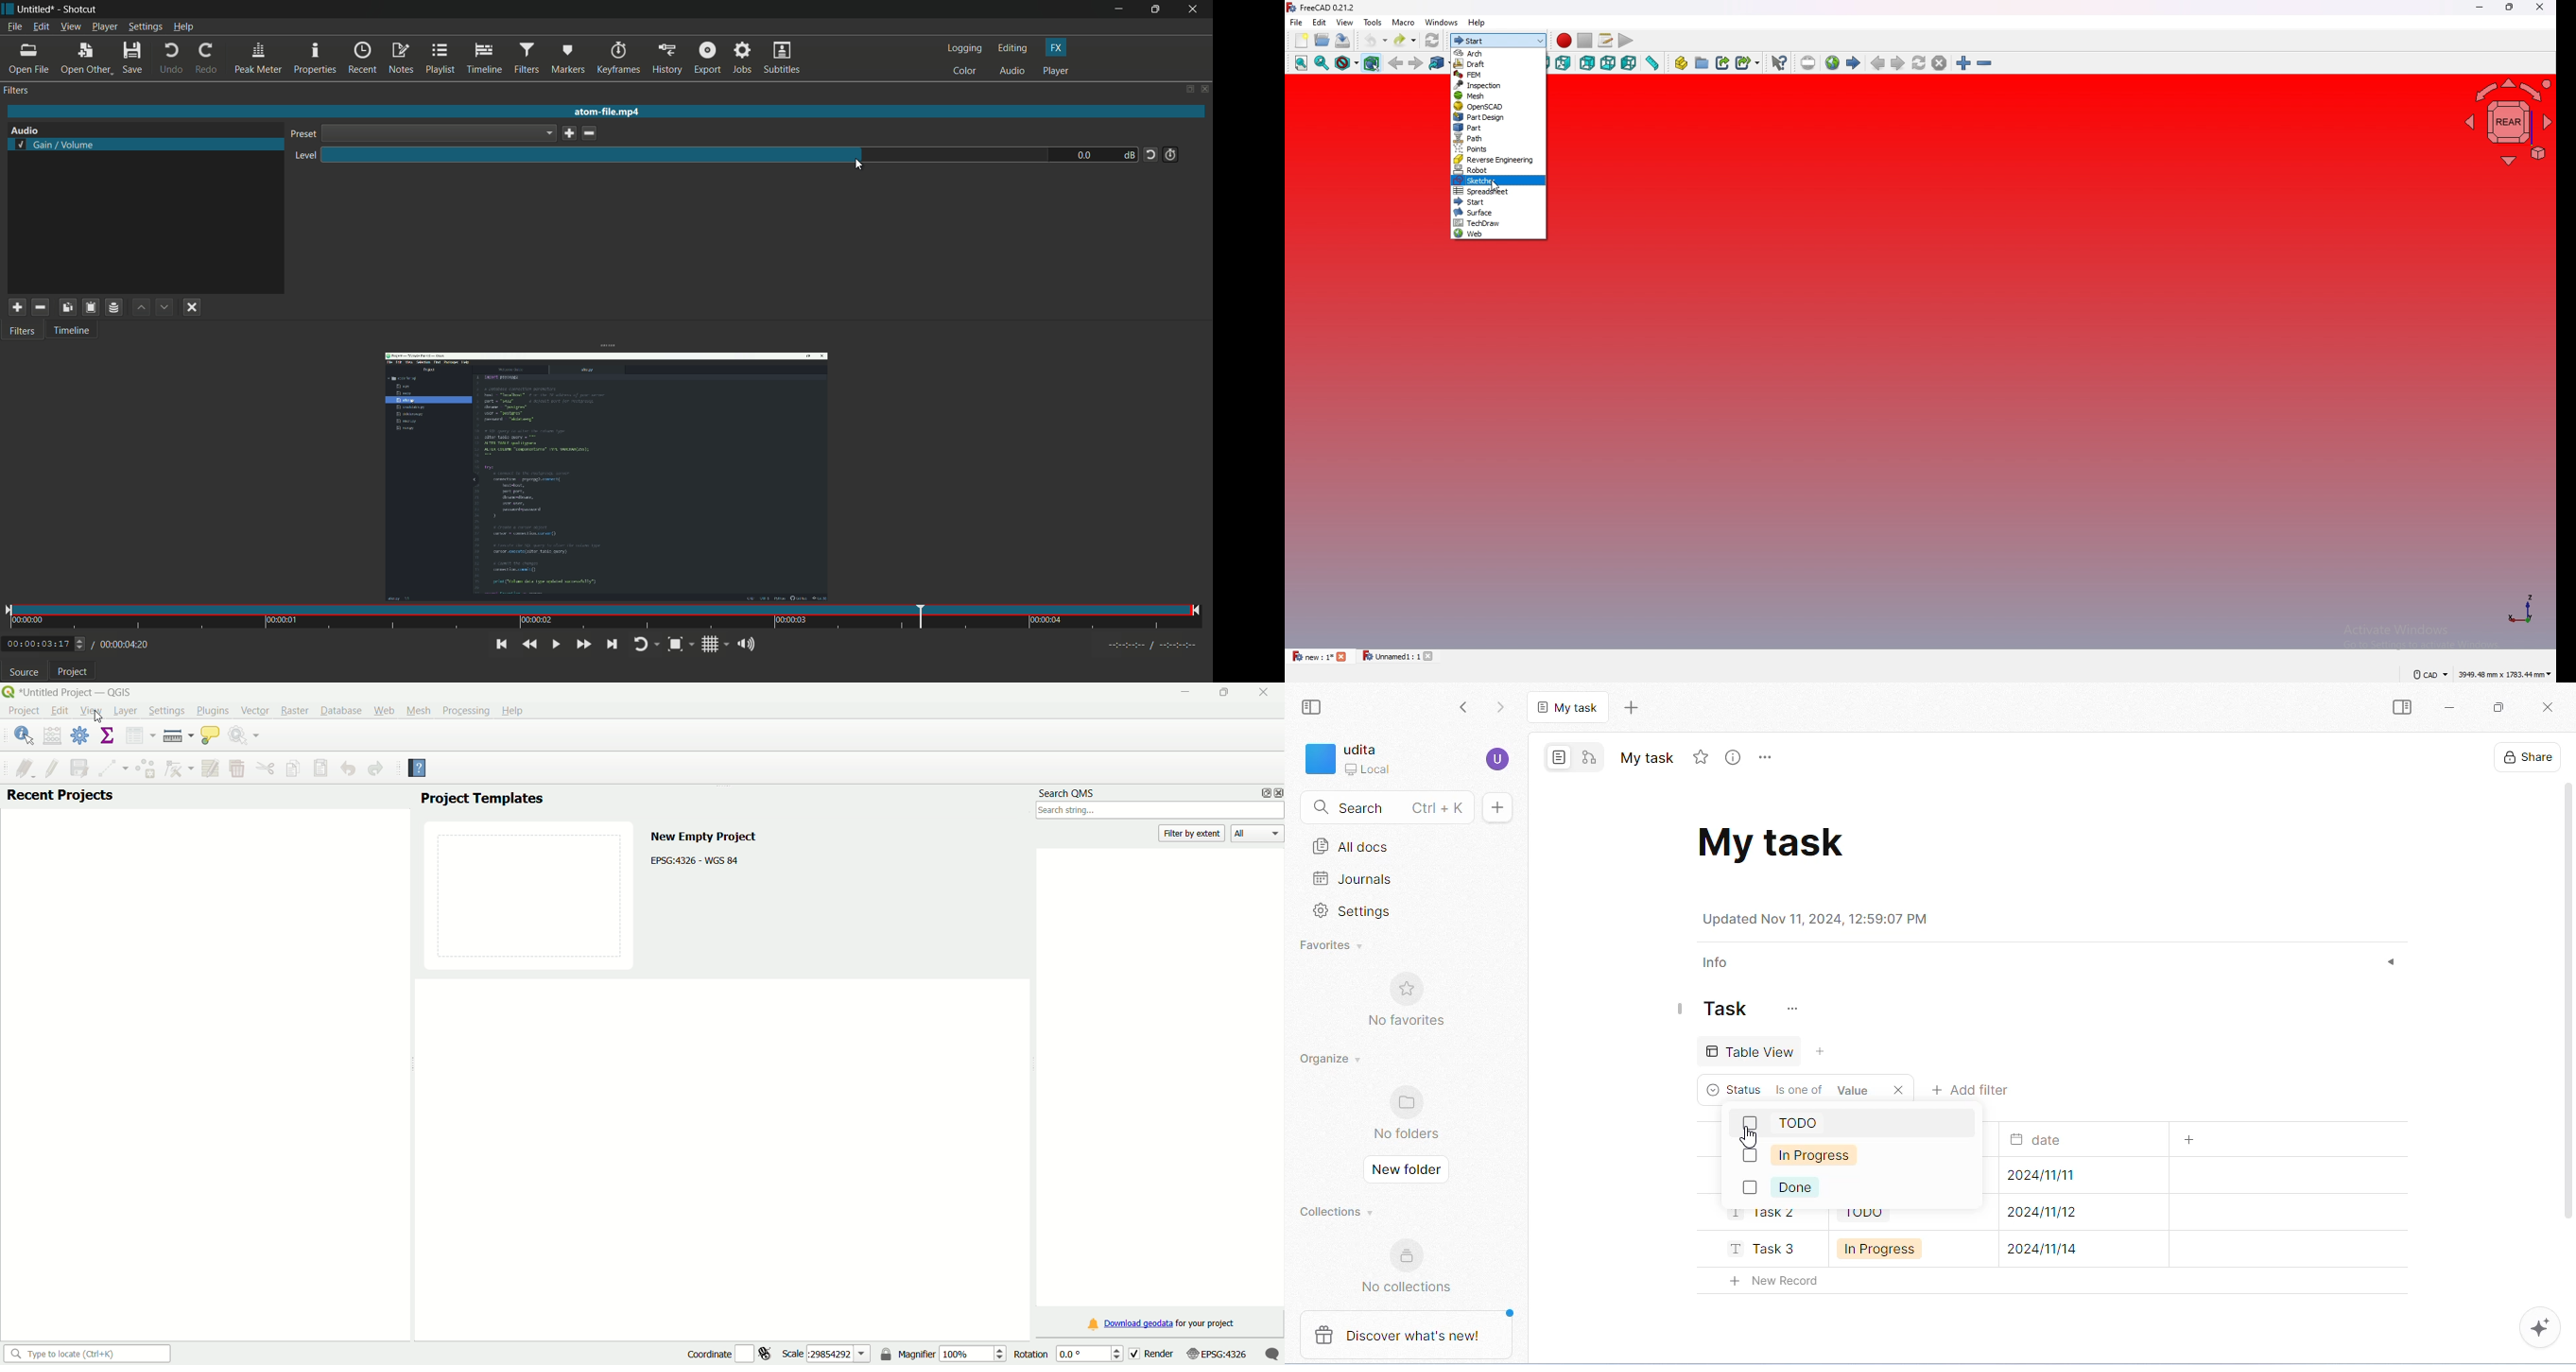 Image resolution: width=2576 pixels, height=1372 pixels. Describe the element at coordinates (1300, 40) in the screenshot. I see `new` at that location.